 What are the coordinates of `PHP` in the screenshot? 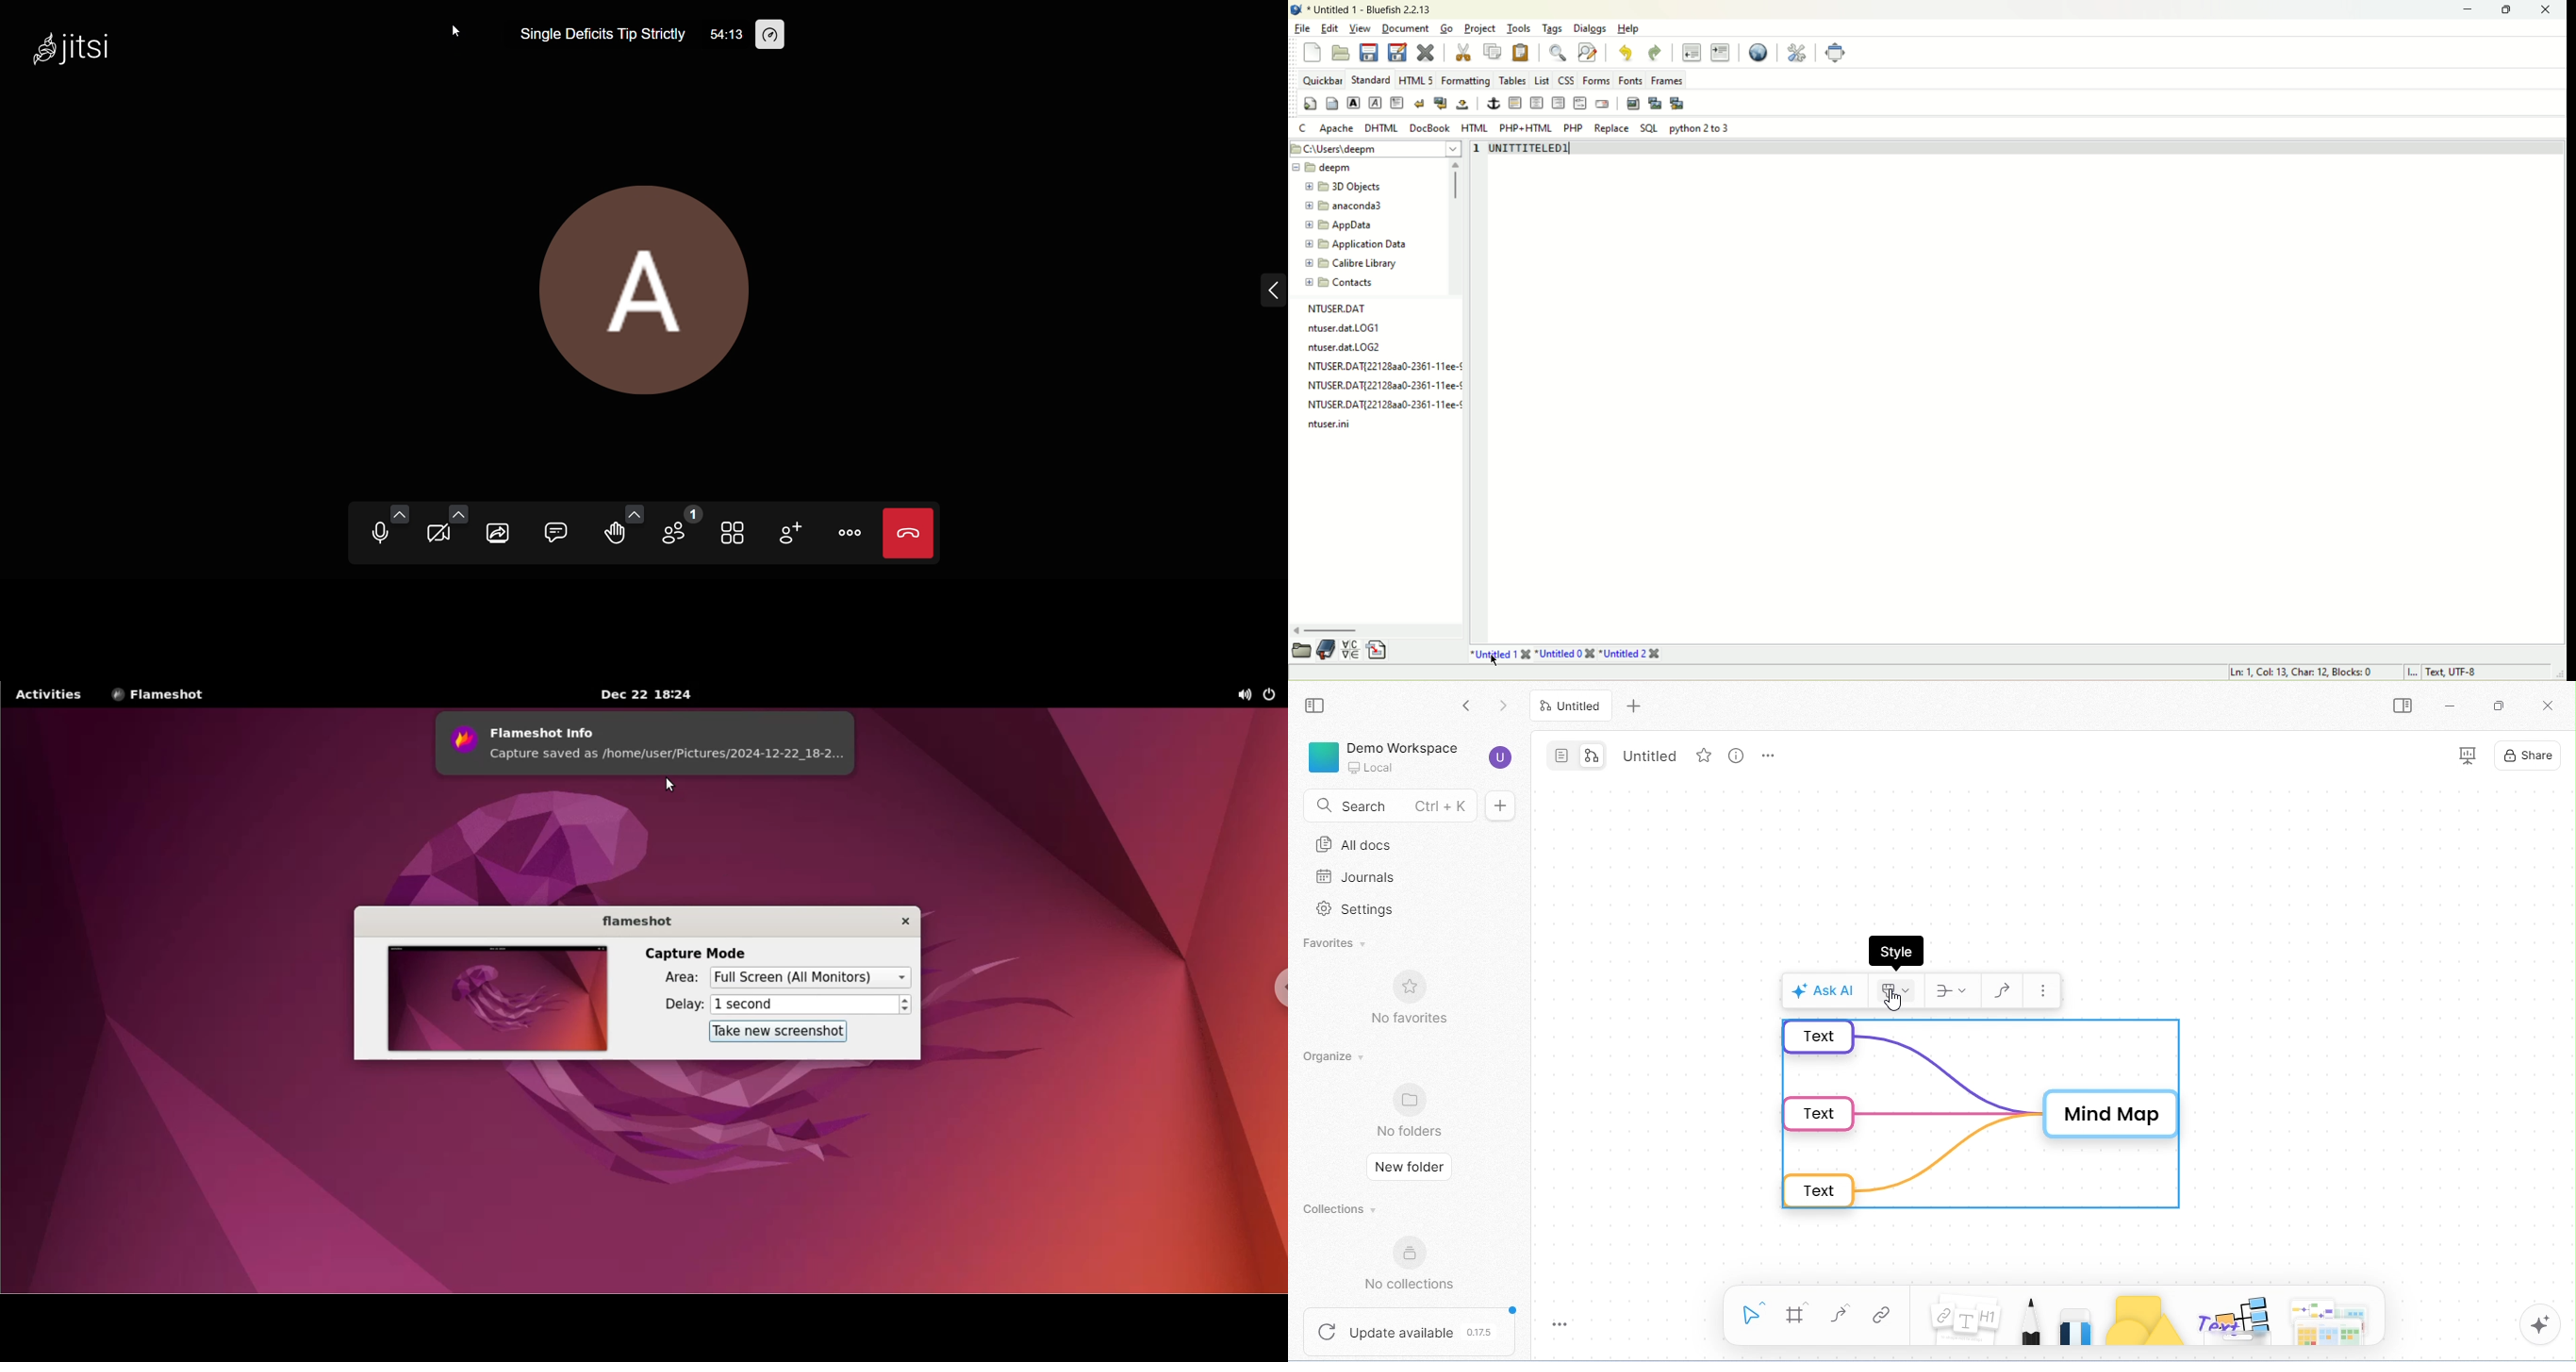 It's located at (1572, 127).